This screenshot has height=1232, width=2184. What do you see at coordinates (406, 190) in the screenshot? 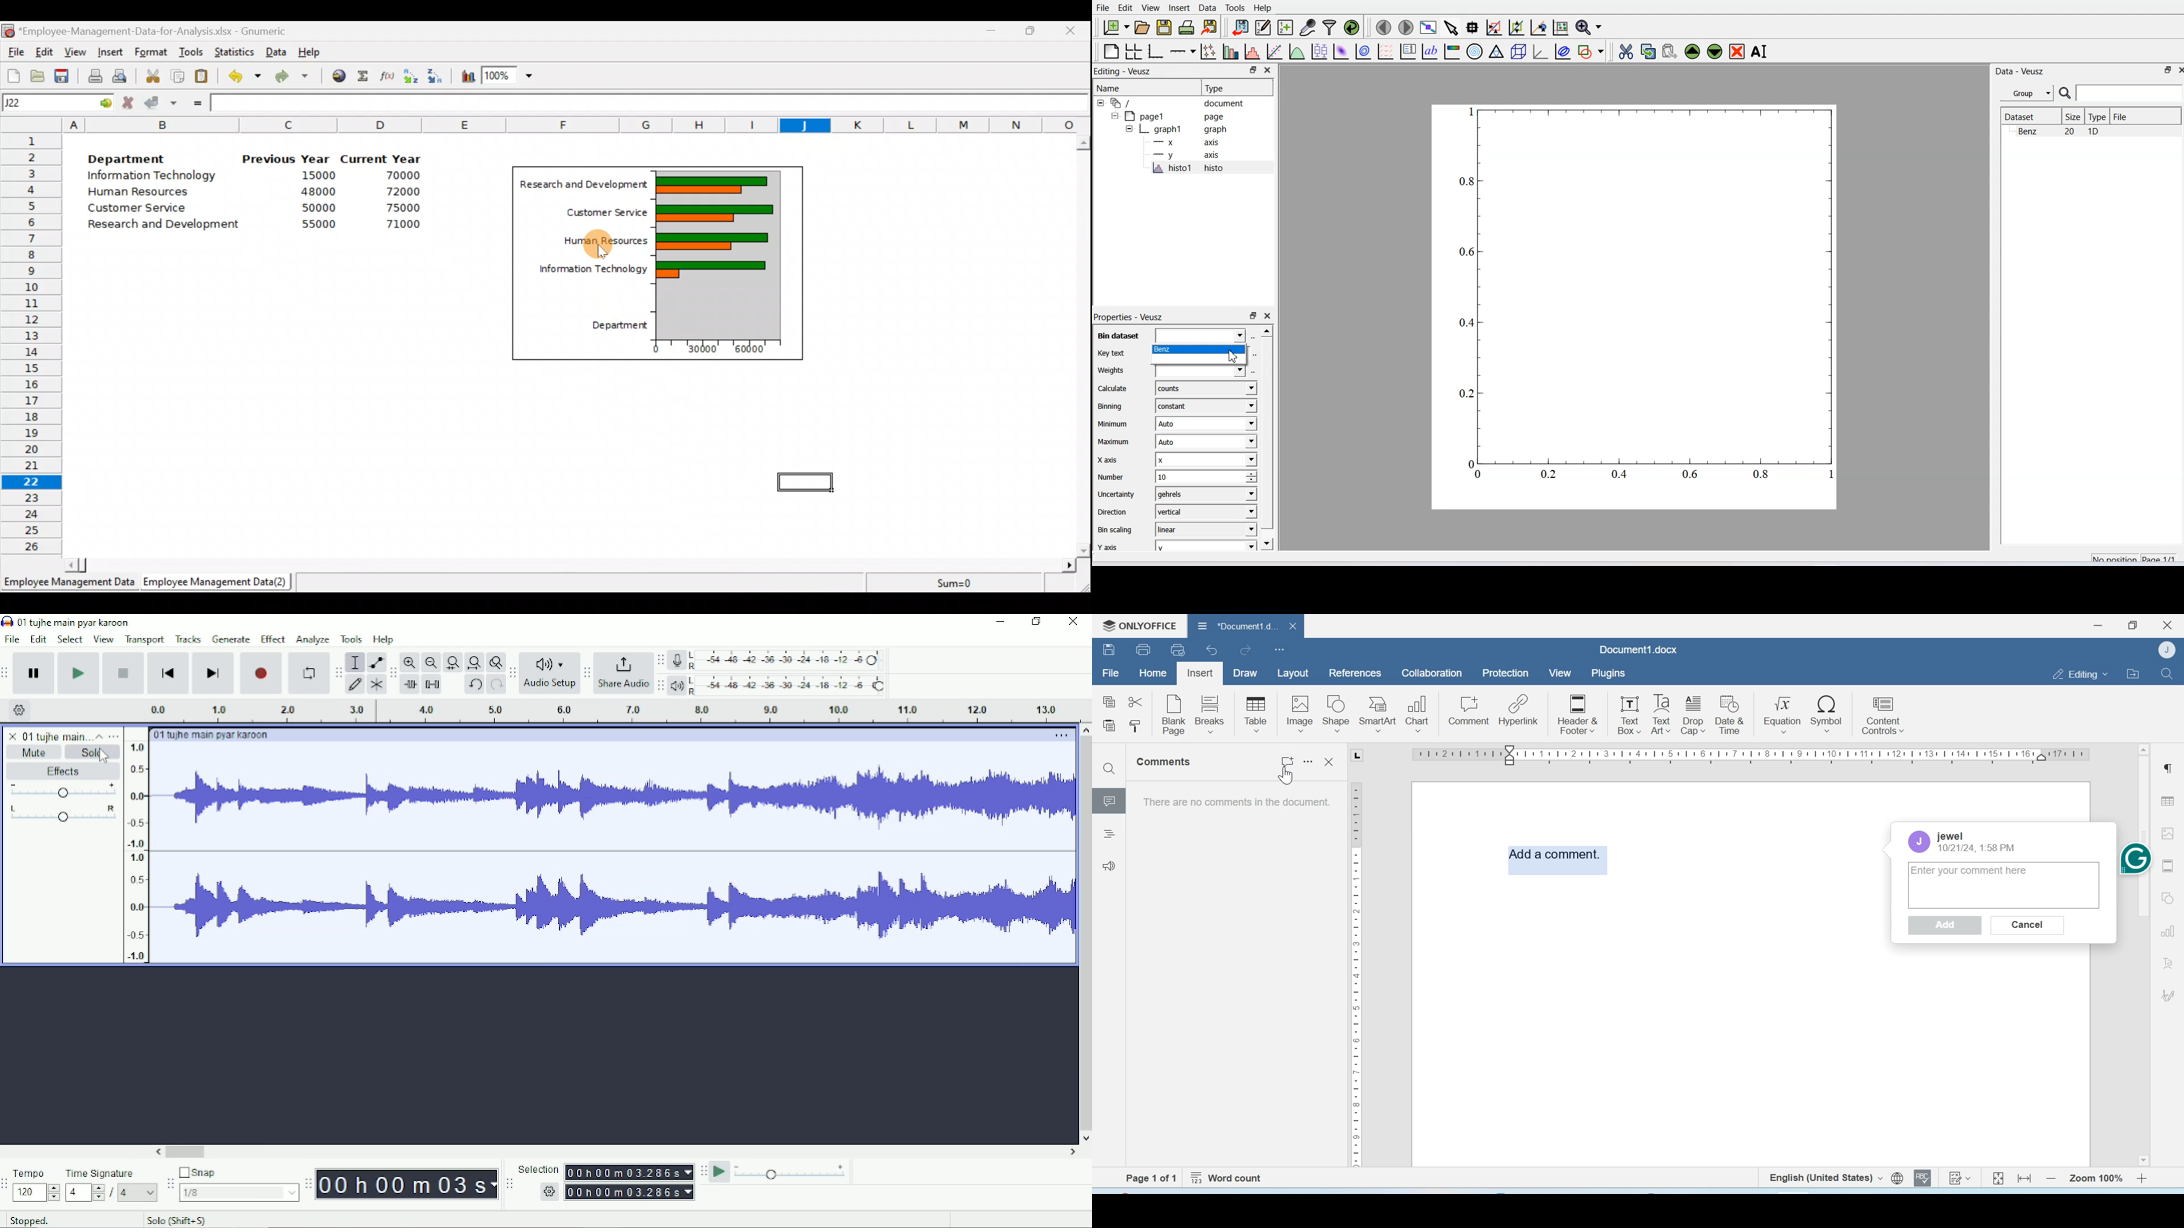
I see `72000` at bounding box center [406, 190].